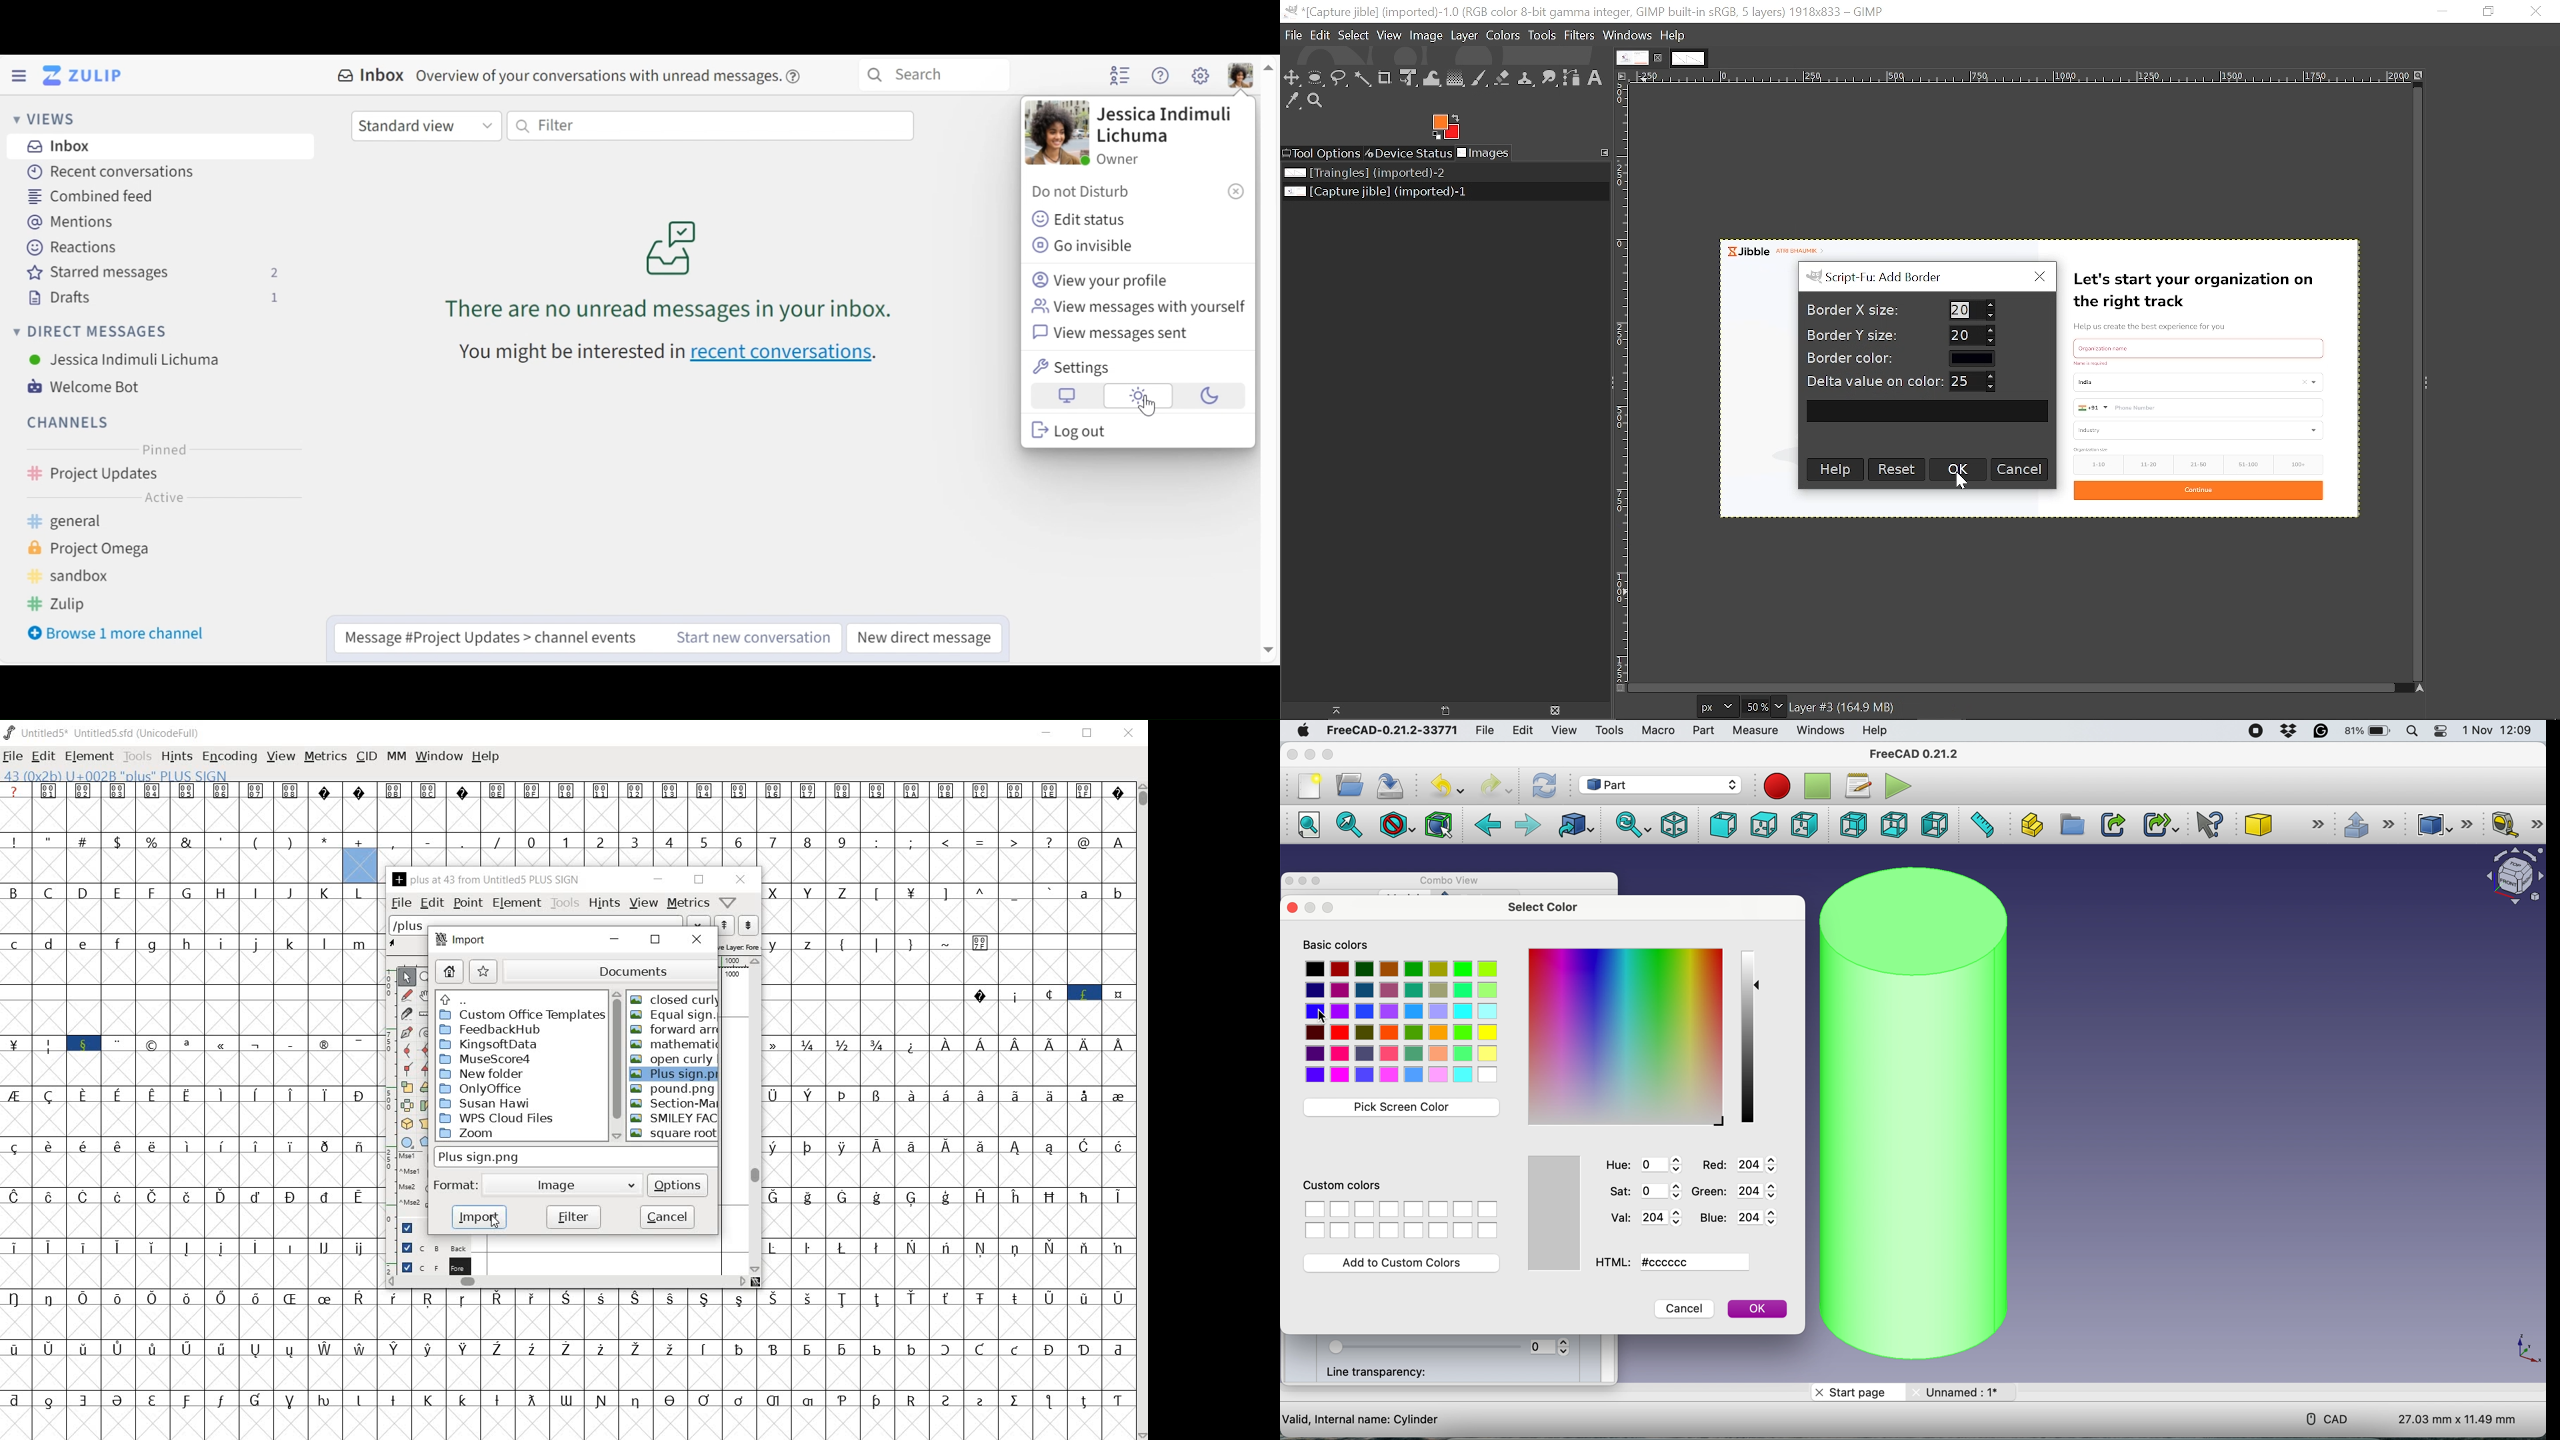 The height and width of the screenshot is (1456, 2576). What do you see at coordinates (189, 1112) in the screenshot?
I see `` at bounding box center [189, 1112].